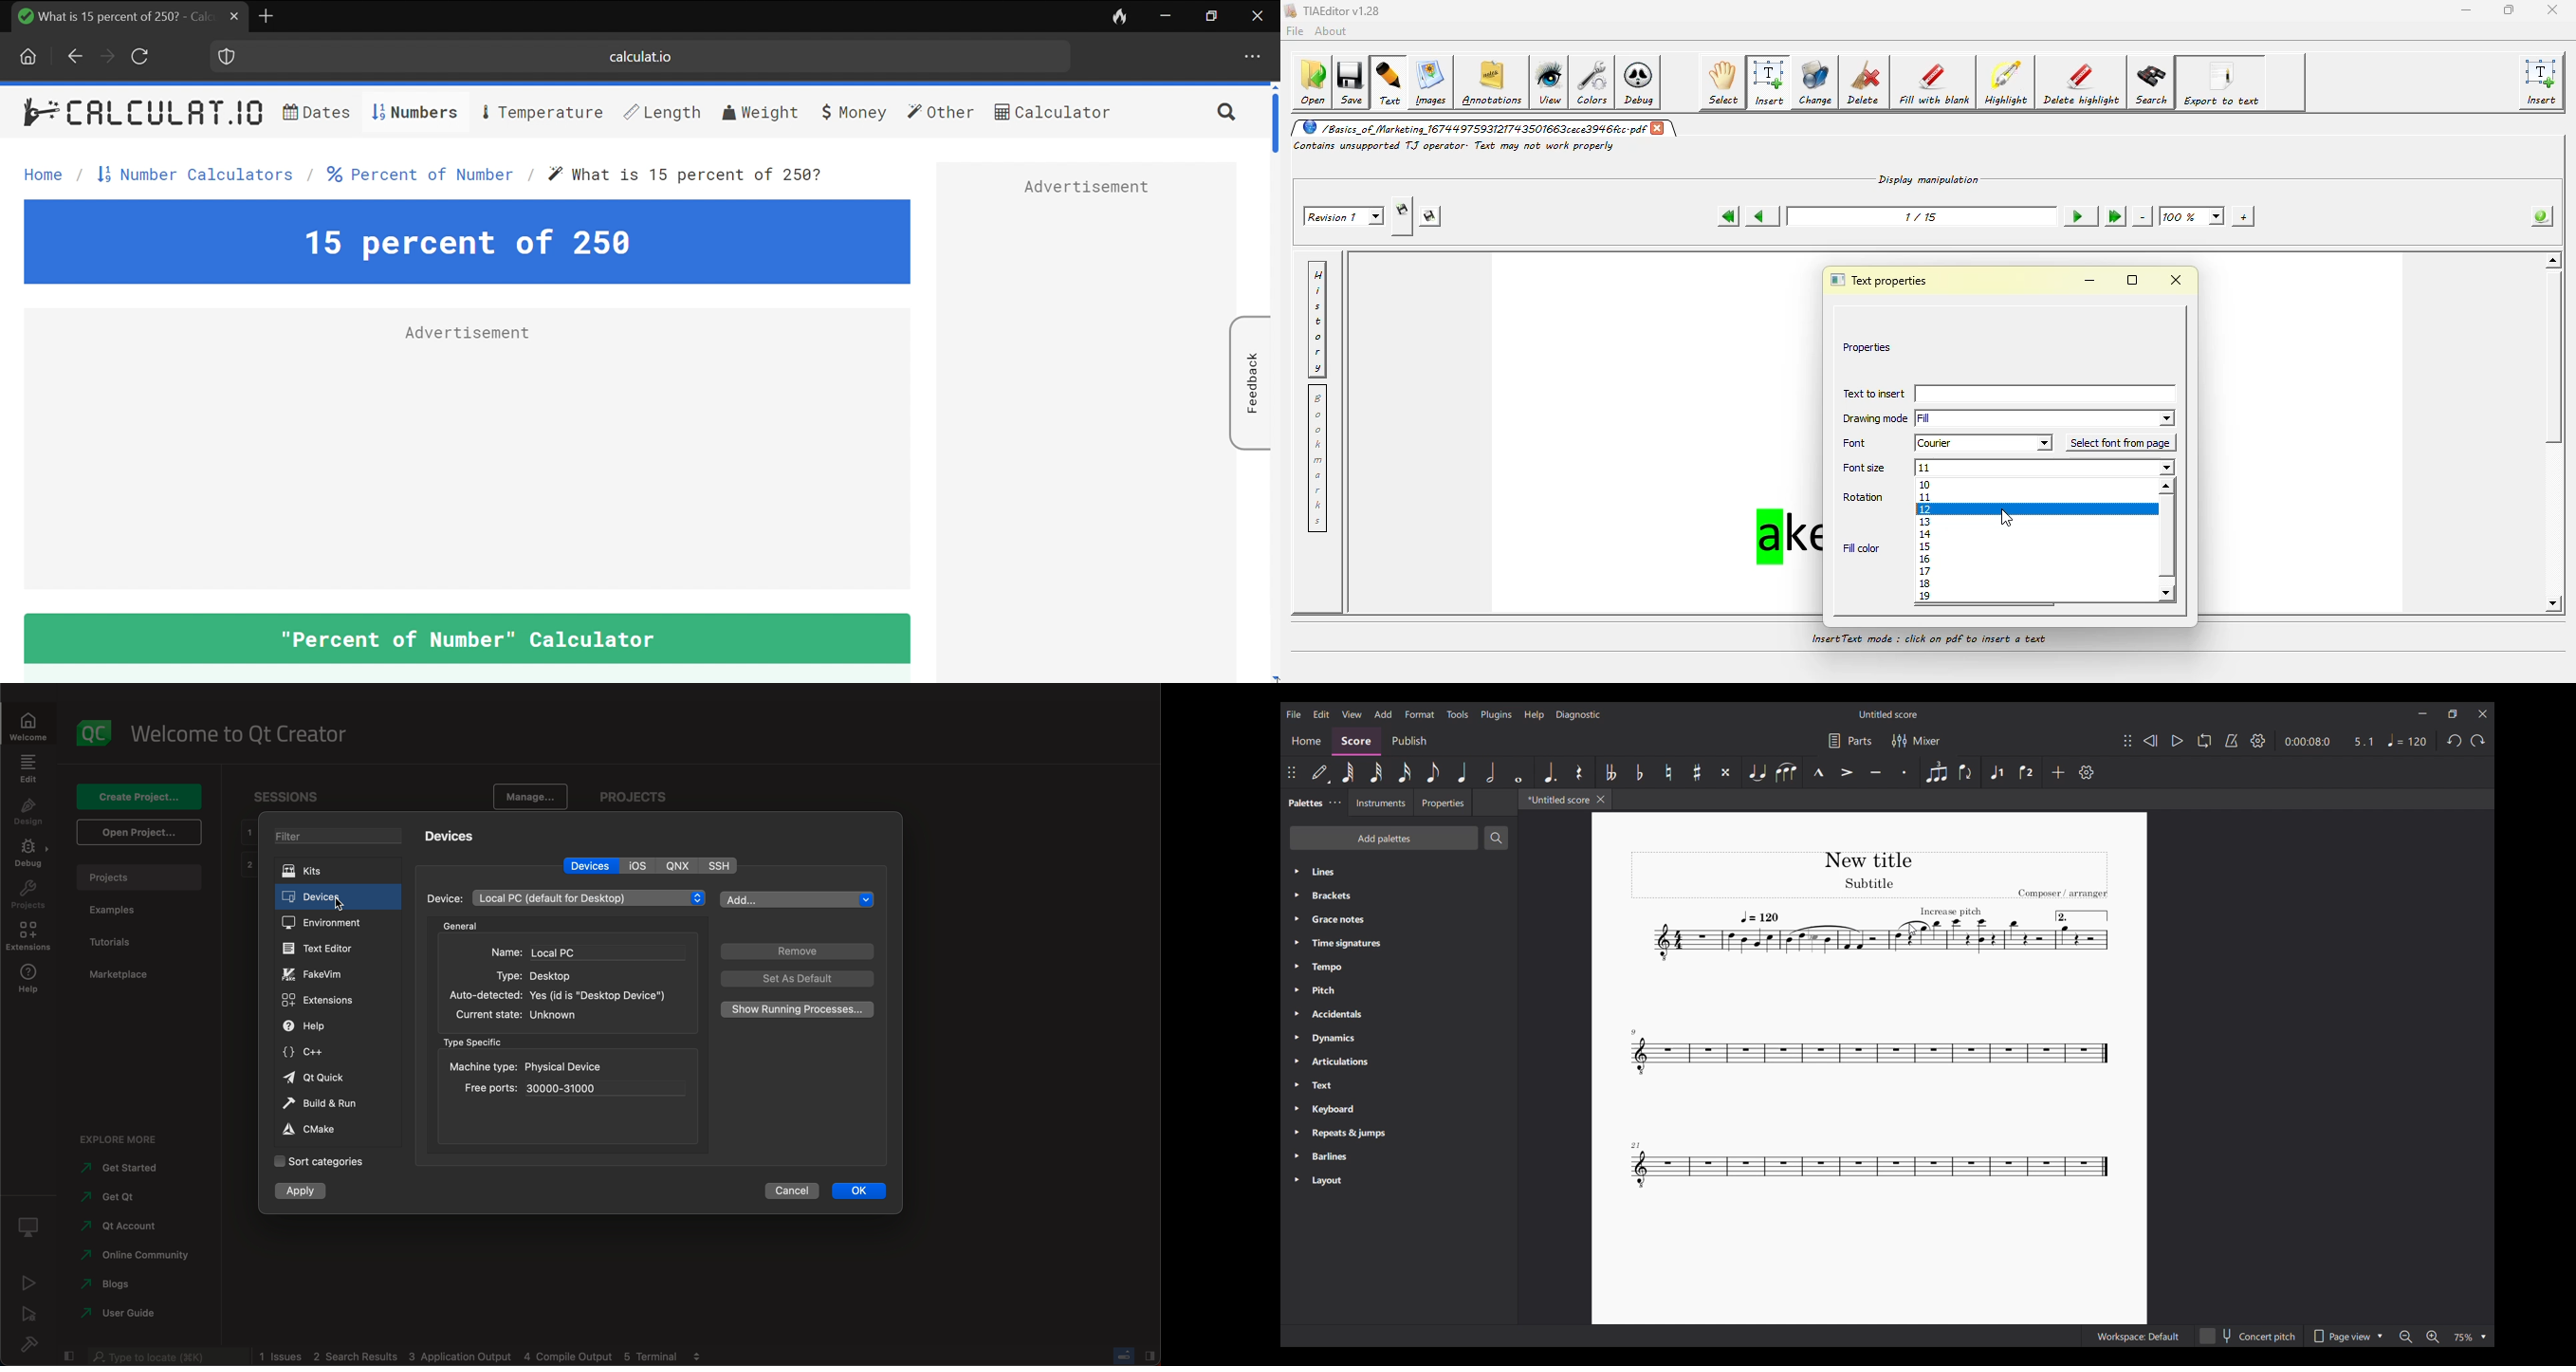 Image resolution: width=2576 pixels, height=1372 pixels. What do you see at coordinates (1399, 968) in the screenshot?
I see `Tempo` at bounding box center [1399, 968].